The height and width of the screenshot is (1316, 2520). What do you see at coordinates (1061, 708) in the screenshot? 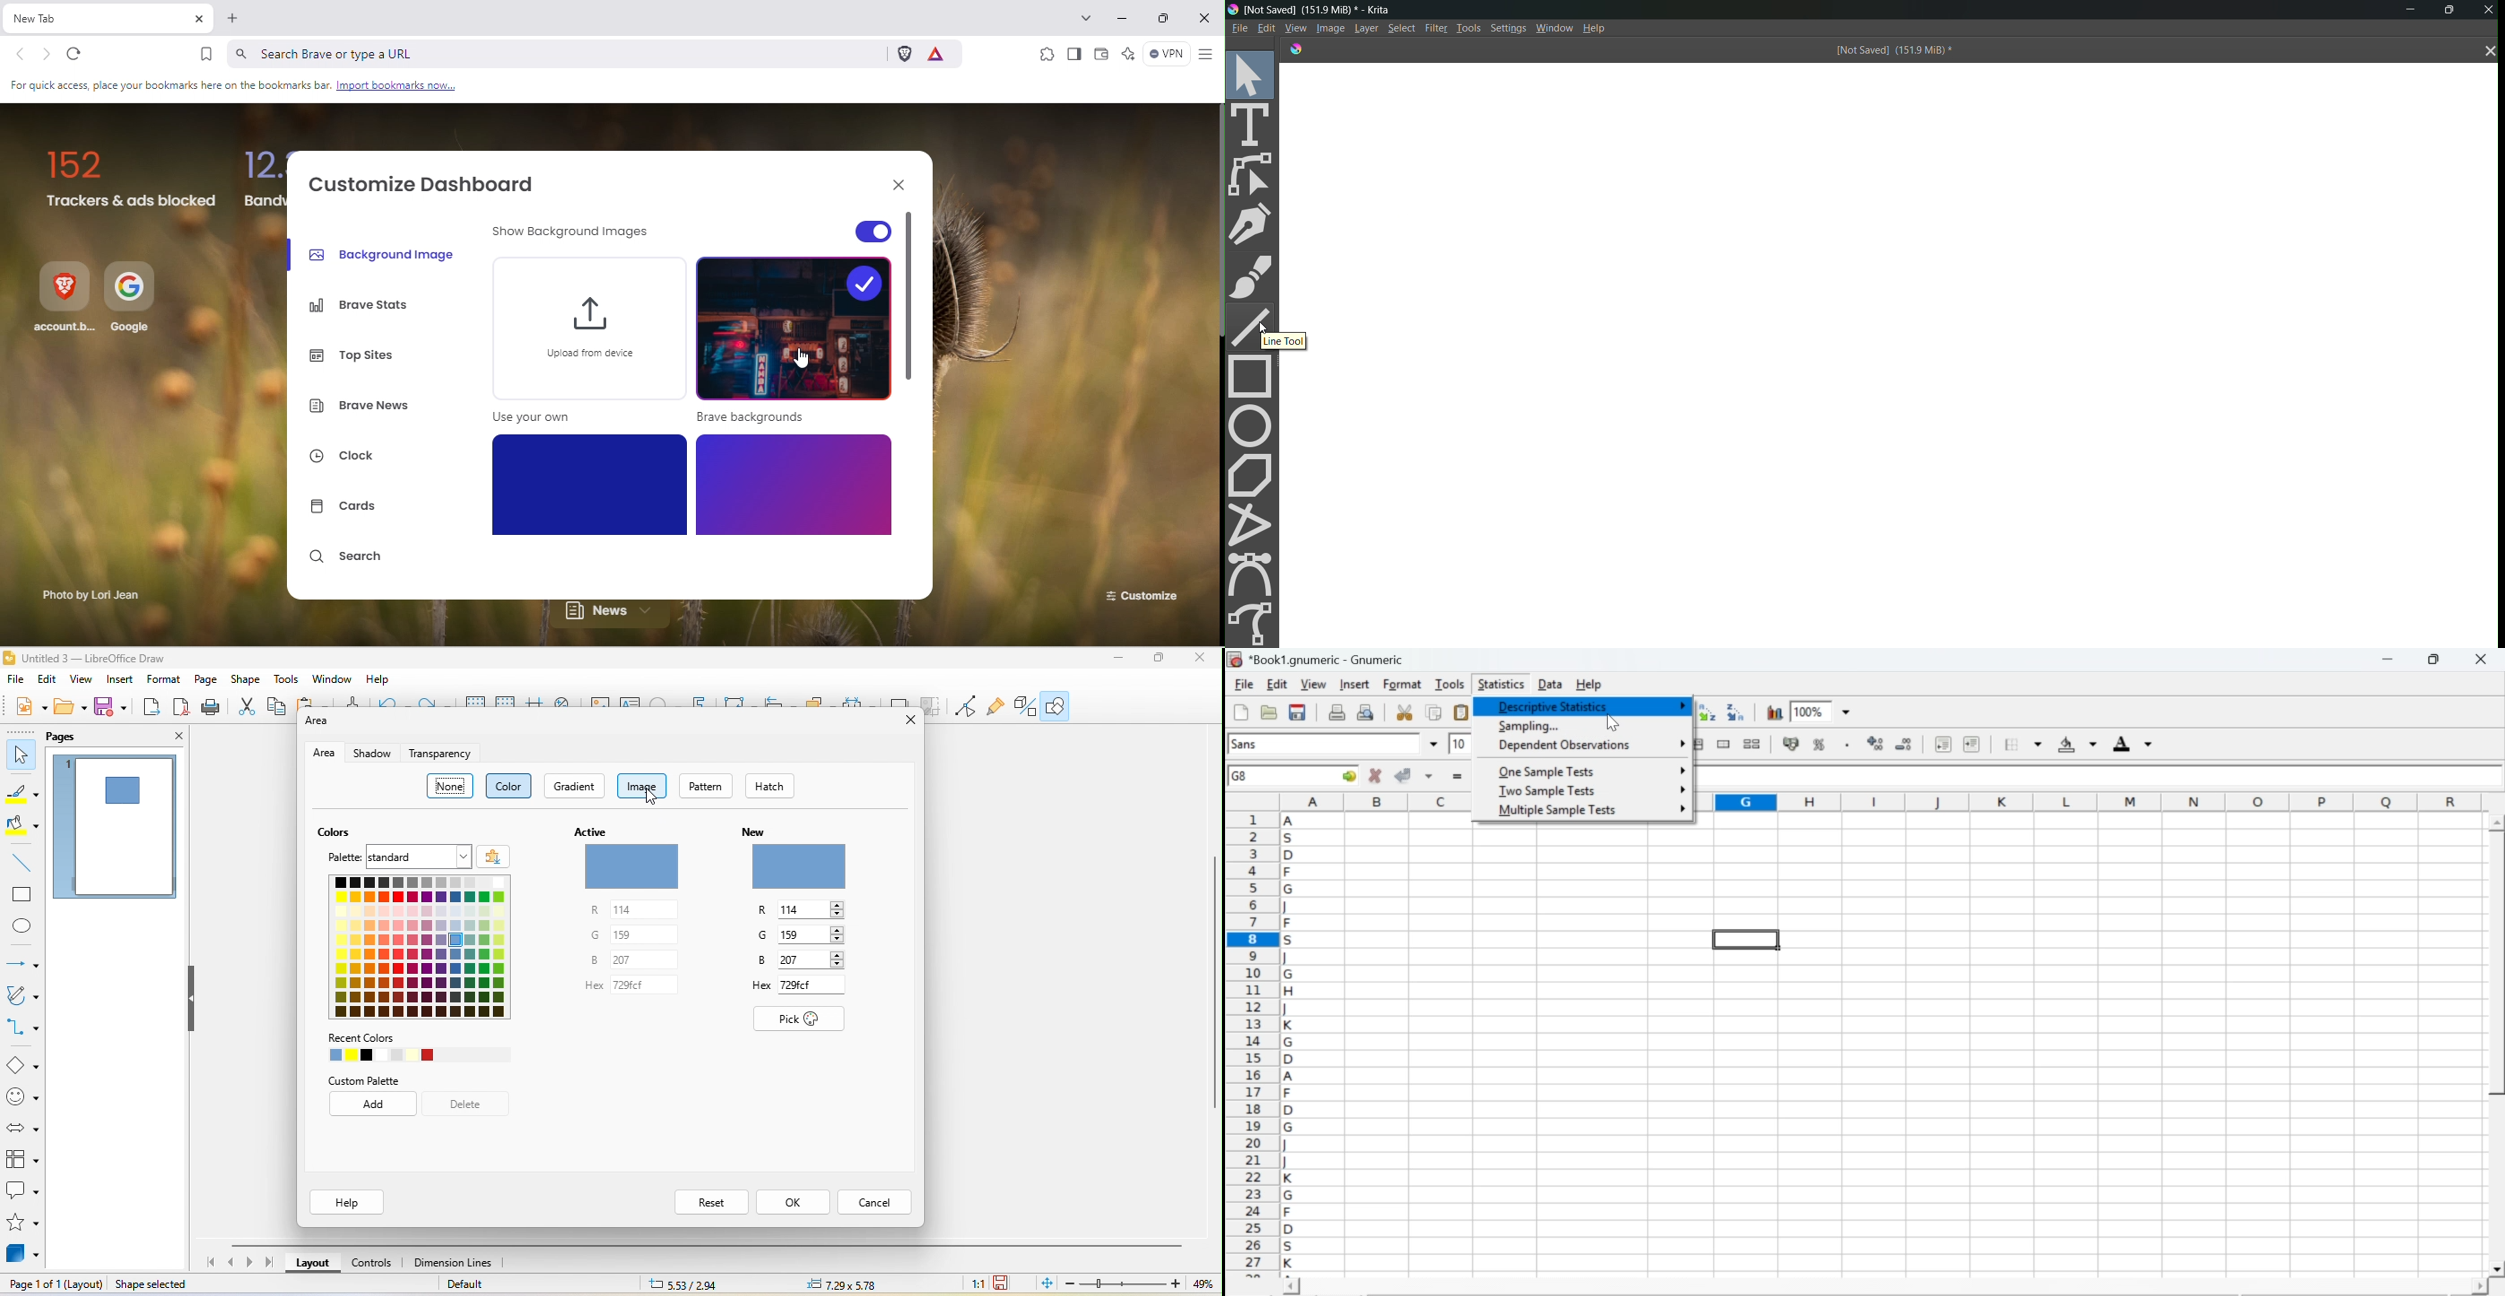
I see `show draw function` at bounding box center [1061, 708].